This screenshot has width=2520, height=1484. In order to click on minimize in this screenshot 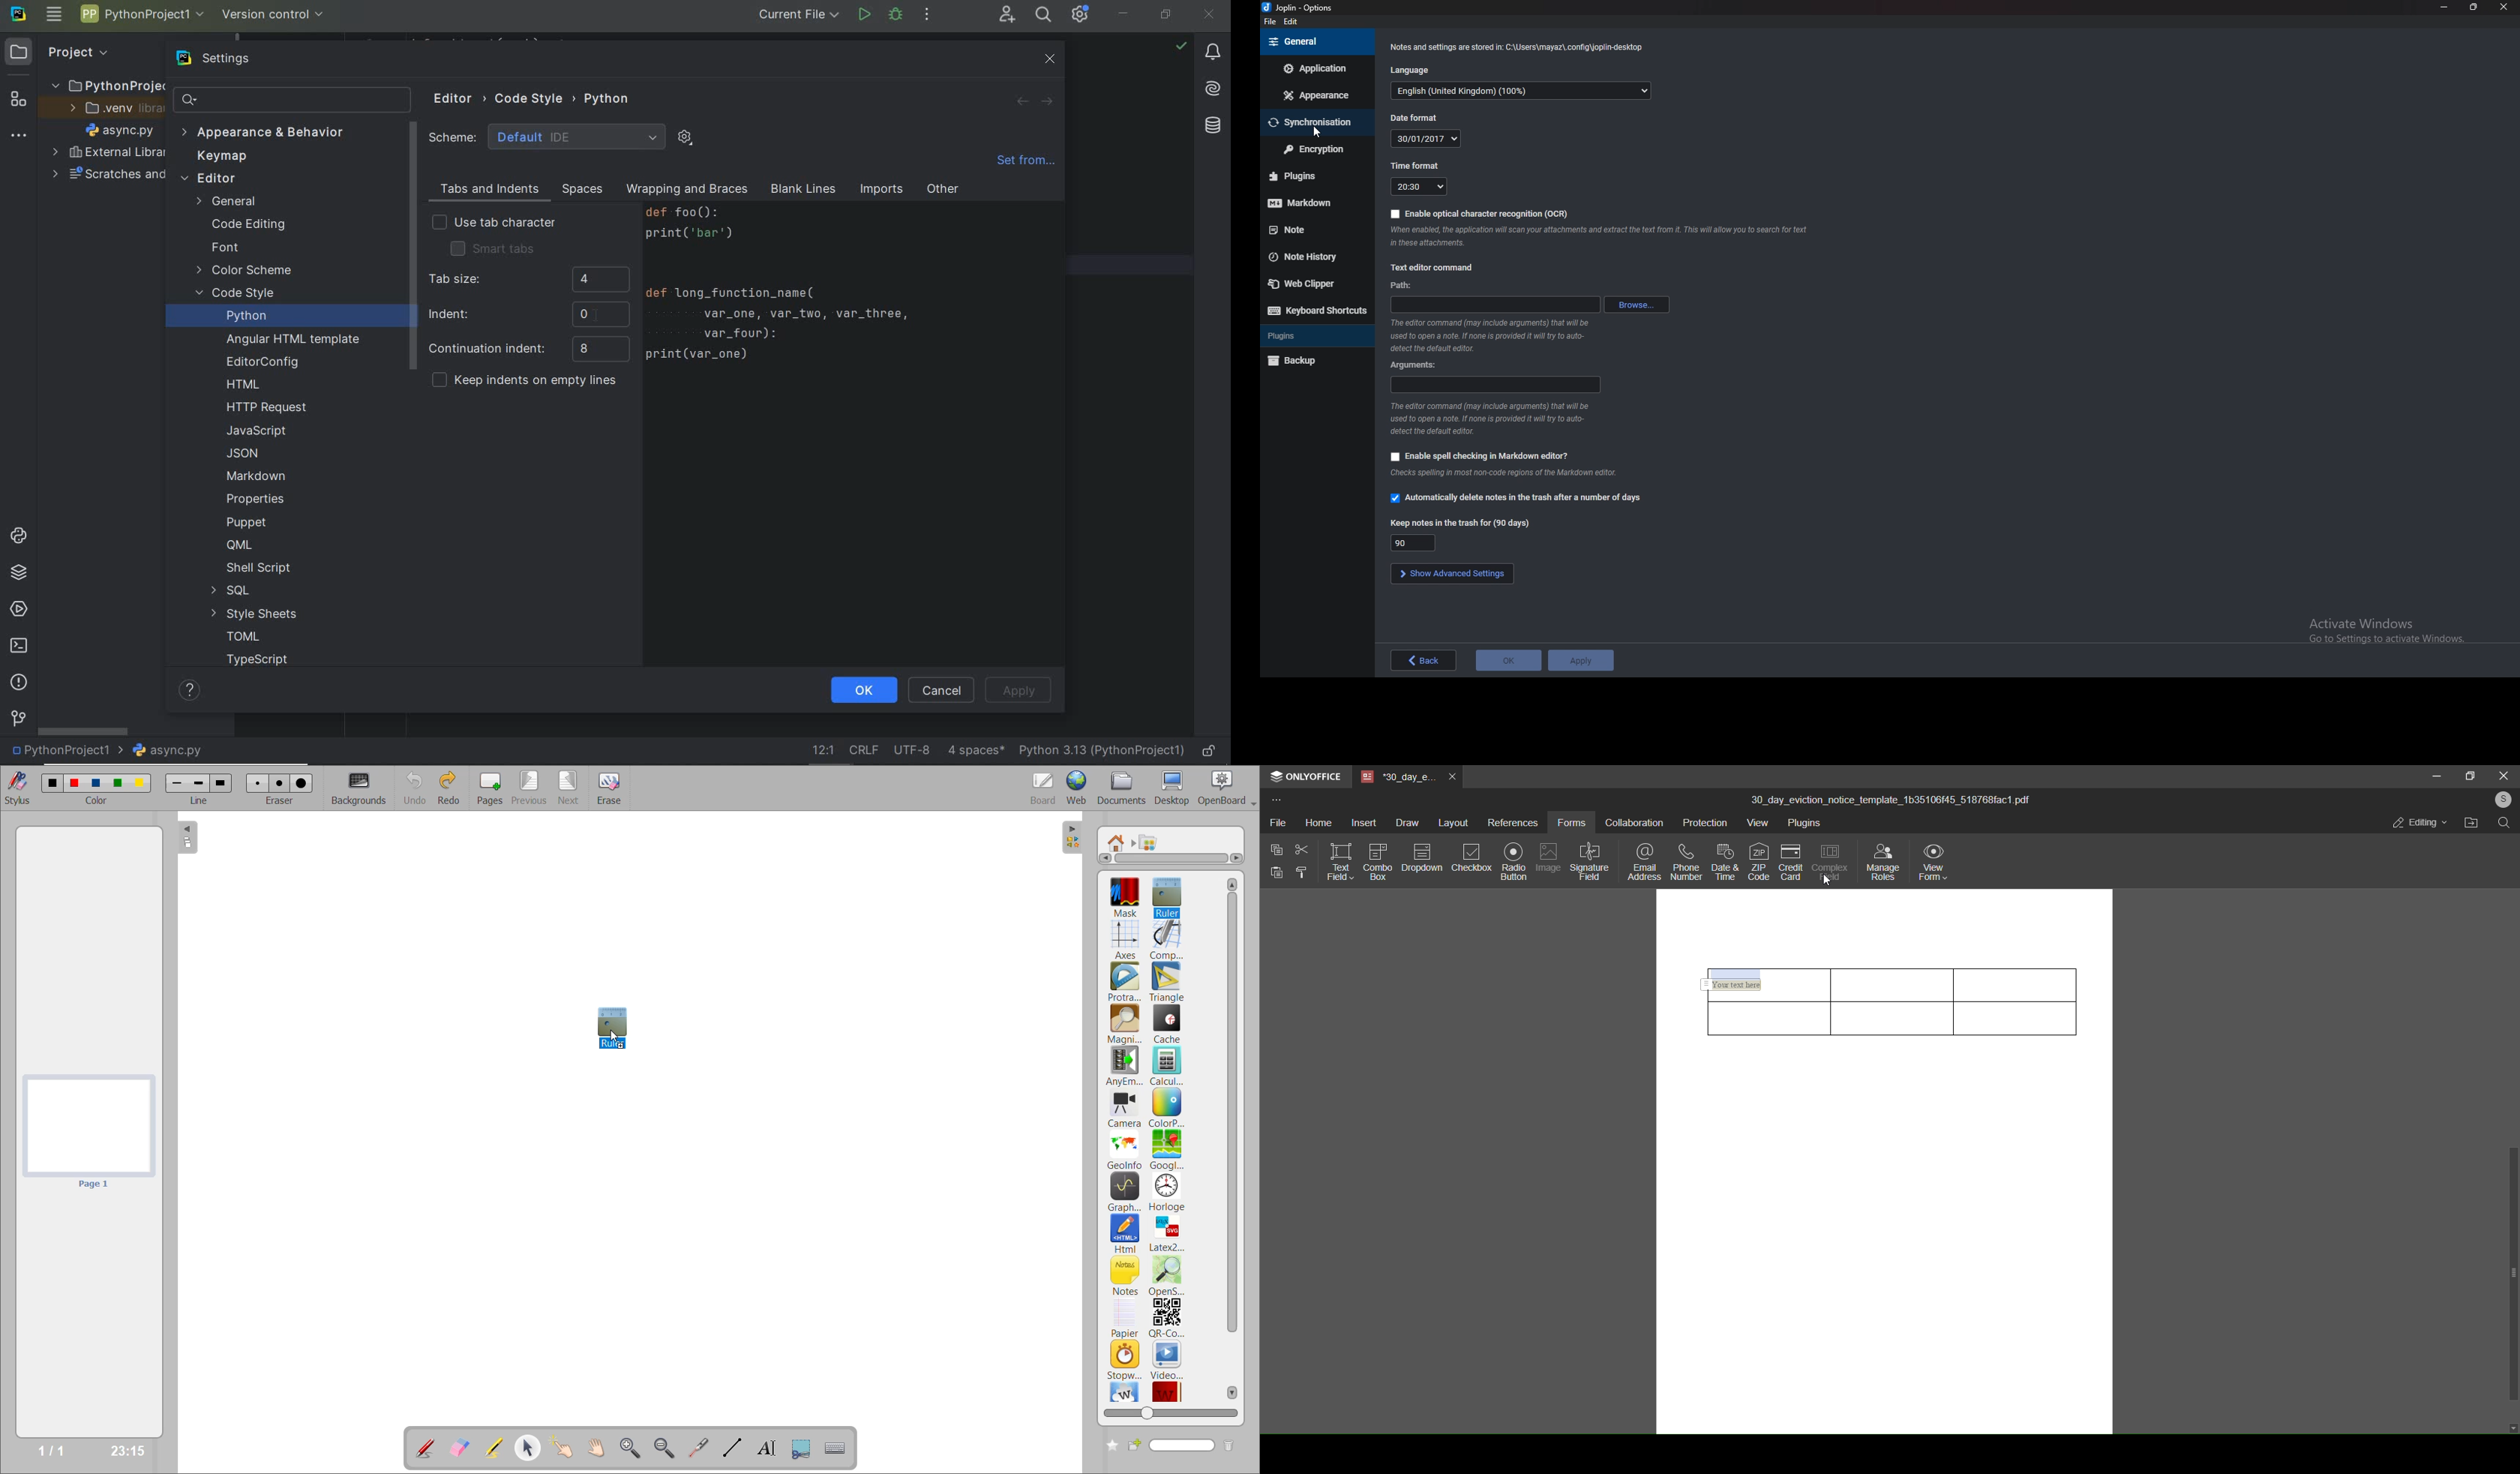, I will do `click(2444, 6)`.